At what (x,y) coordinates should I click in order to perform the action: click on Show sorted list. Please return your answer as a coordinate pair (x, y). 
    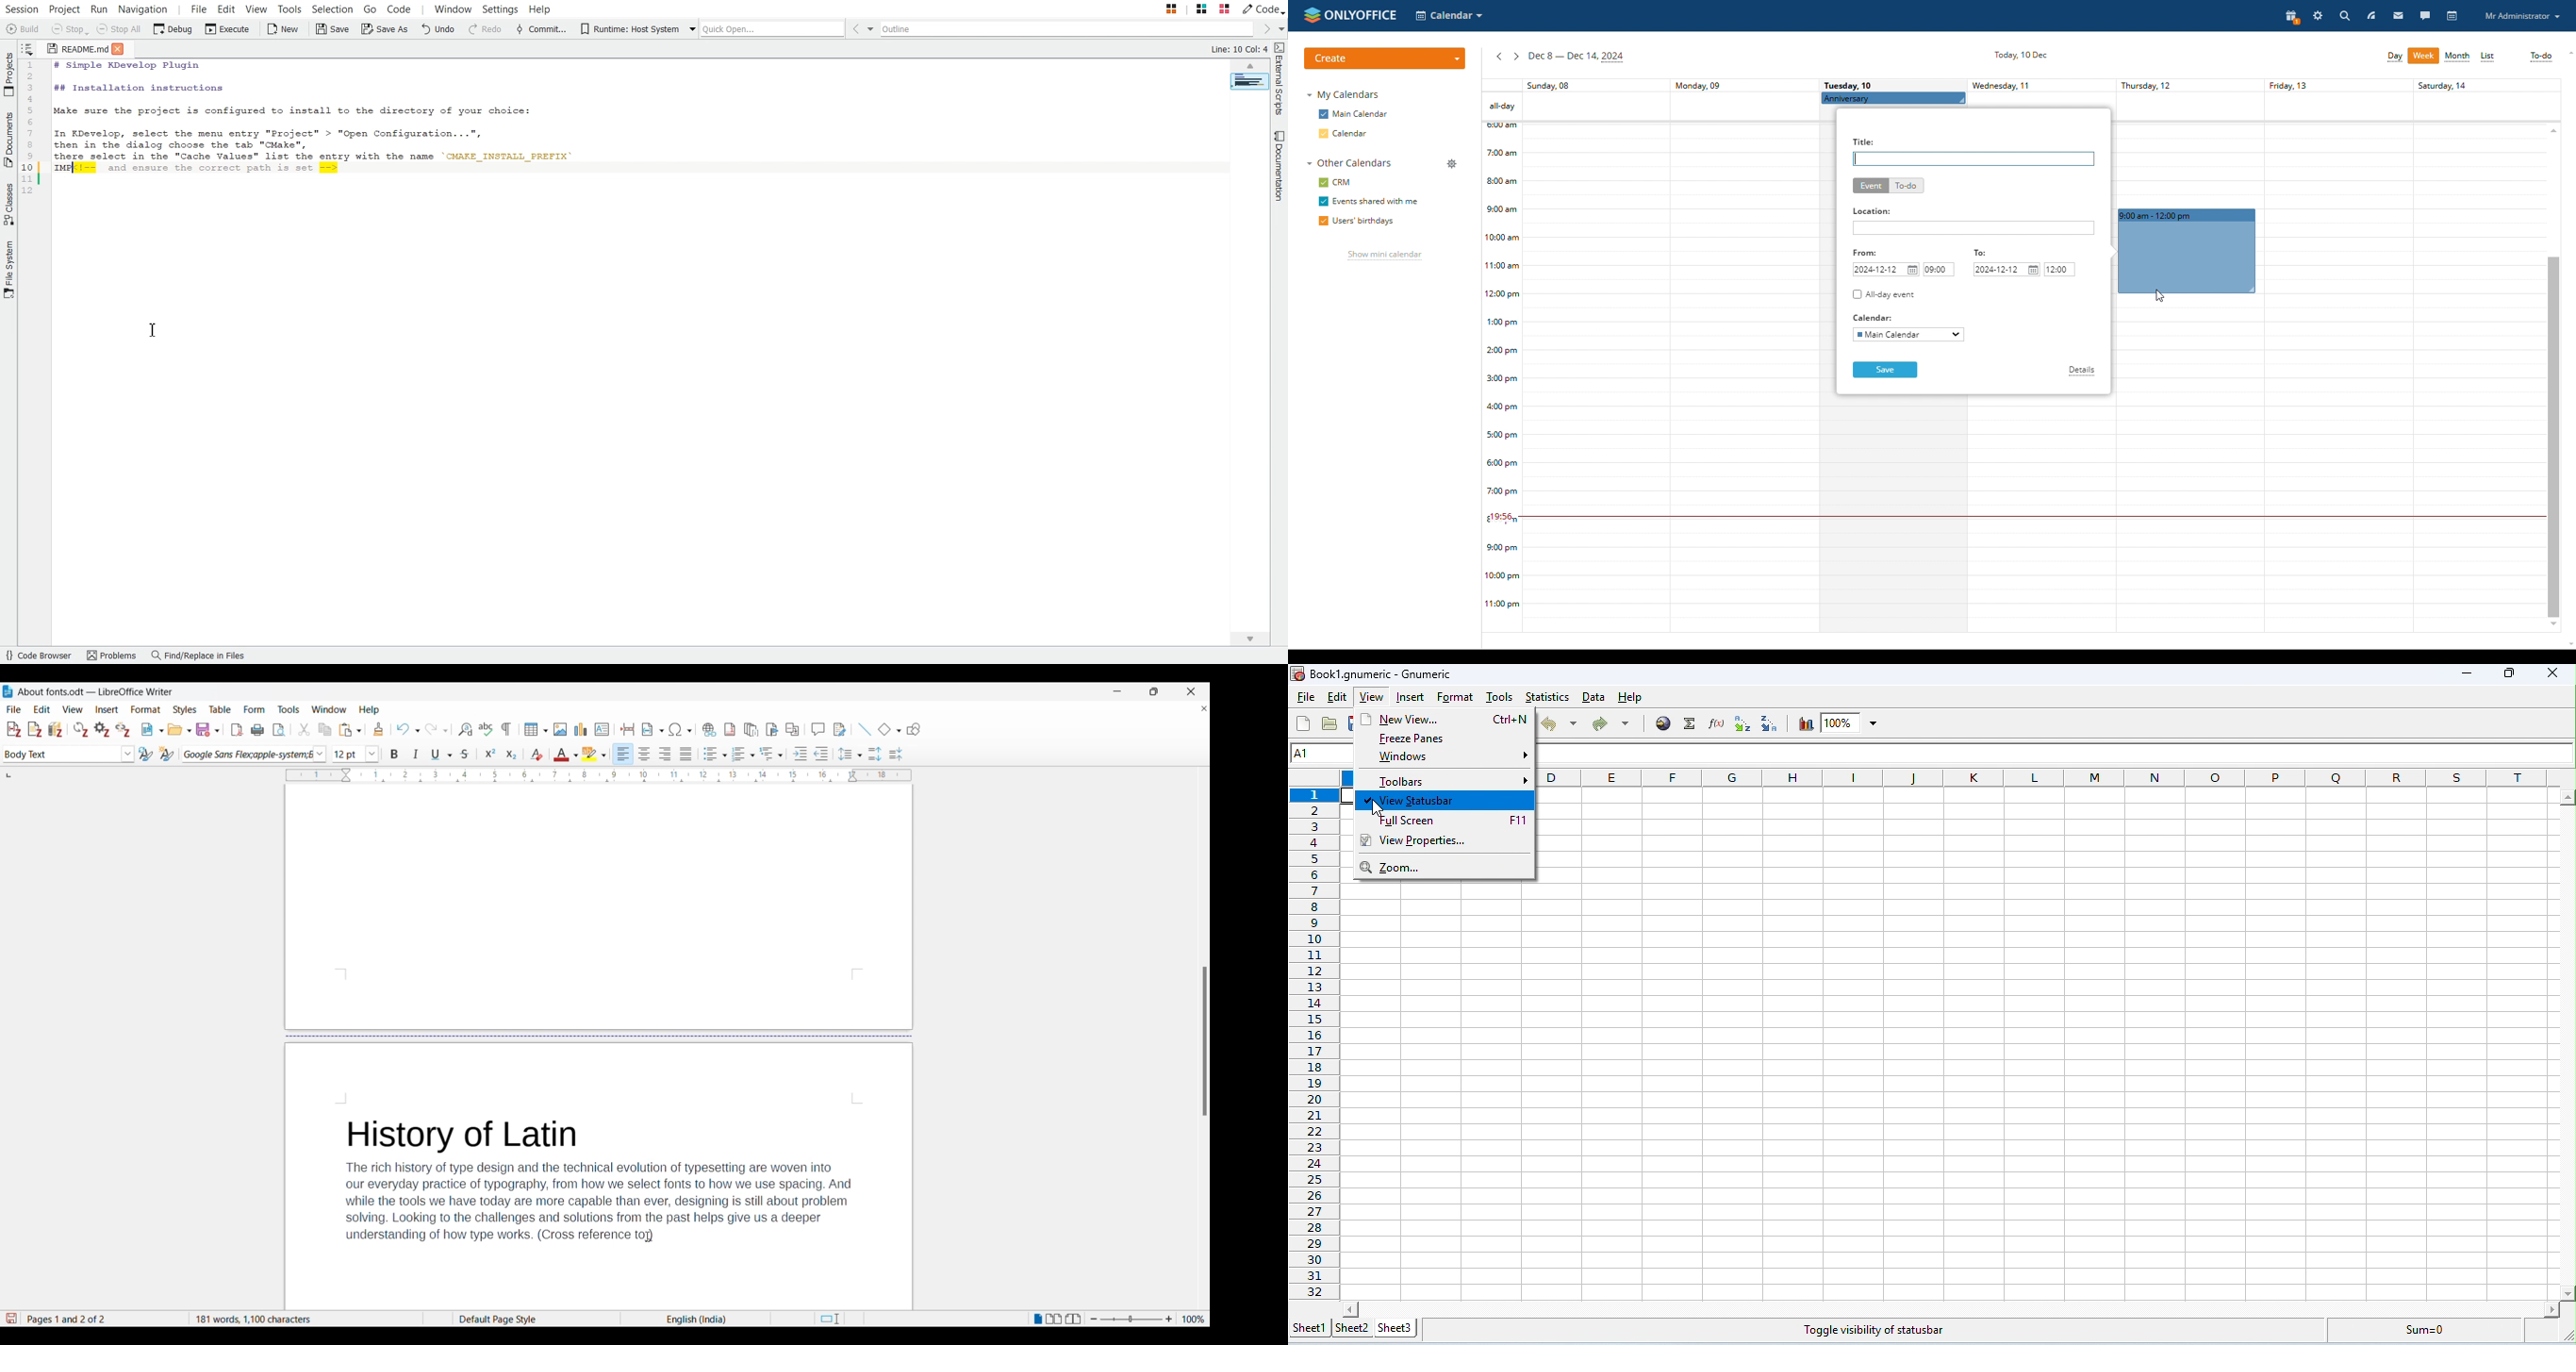
    Looking at the image, I should click on (28, 48).